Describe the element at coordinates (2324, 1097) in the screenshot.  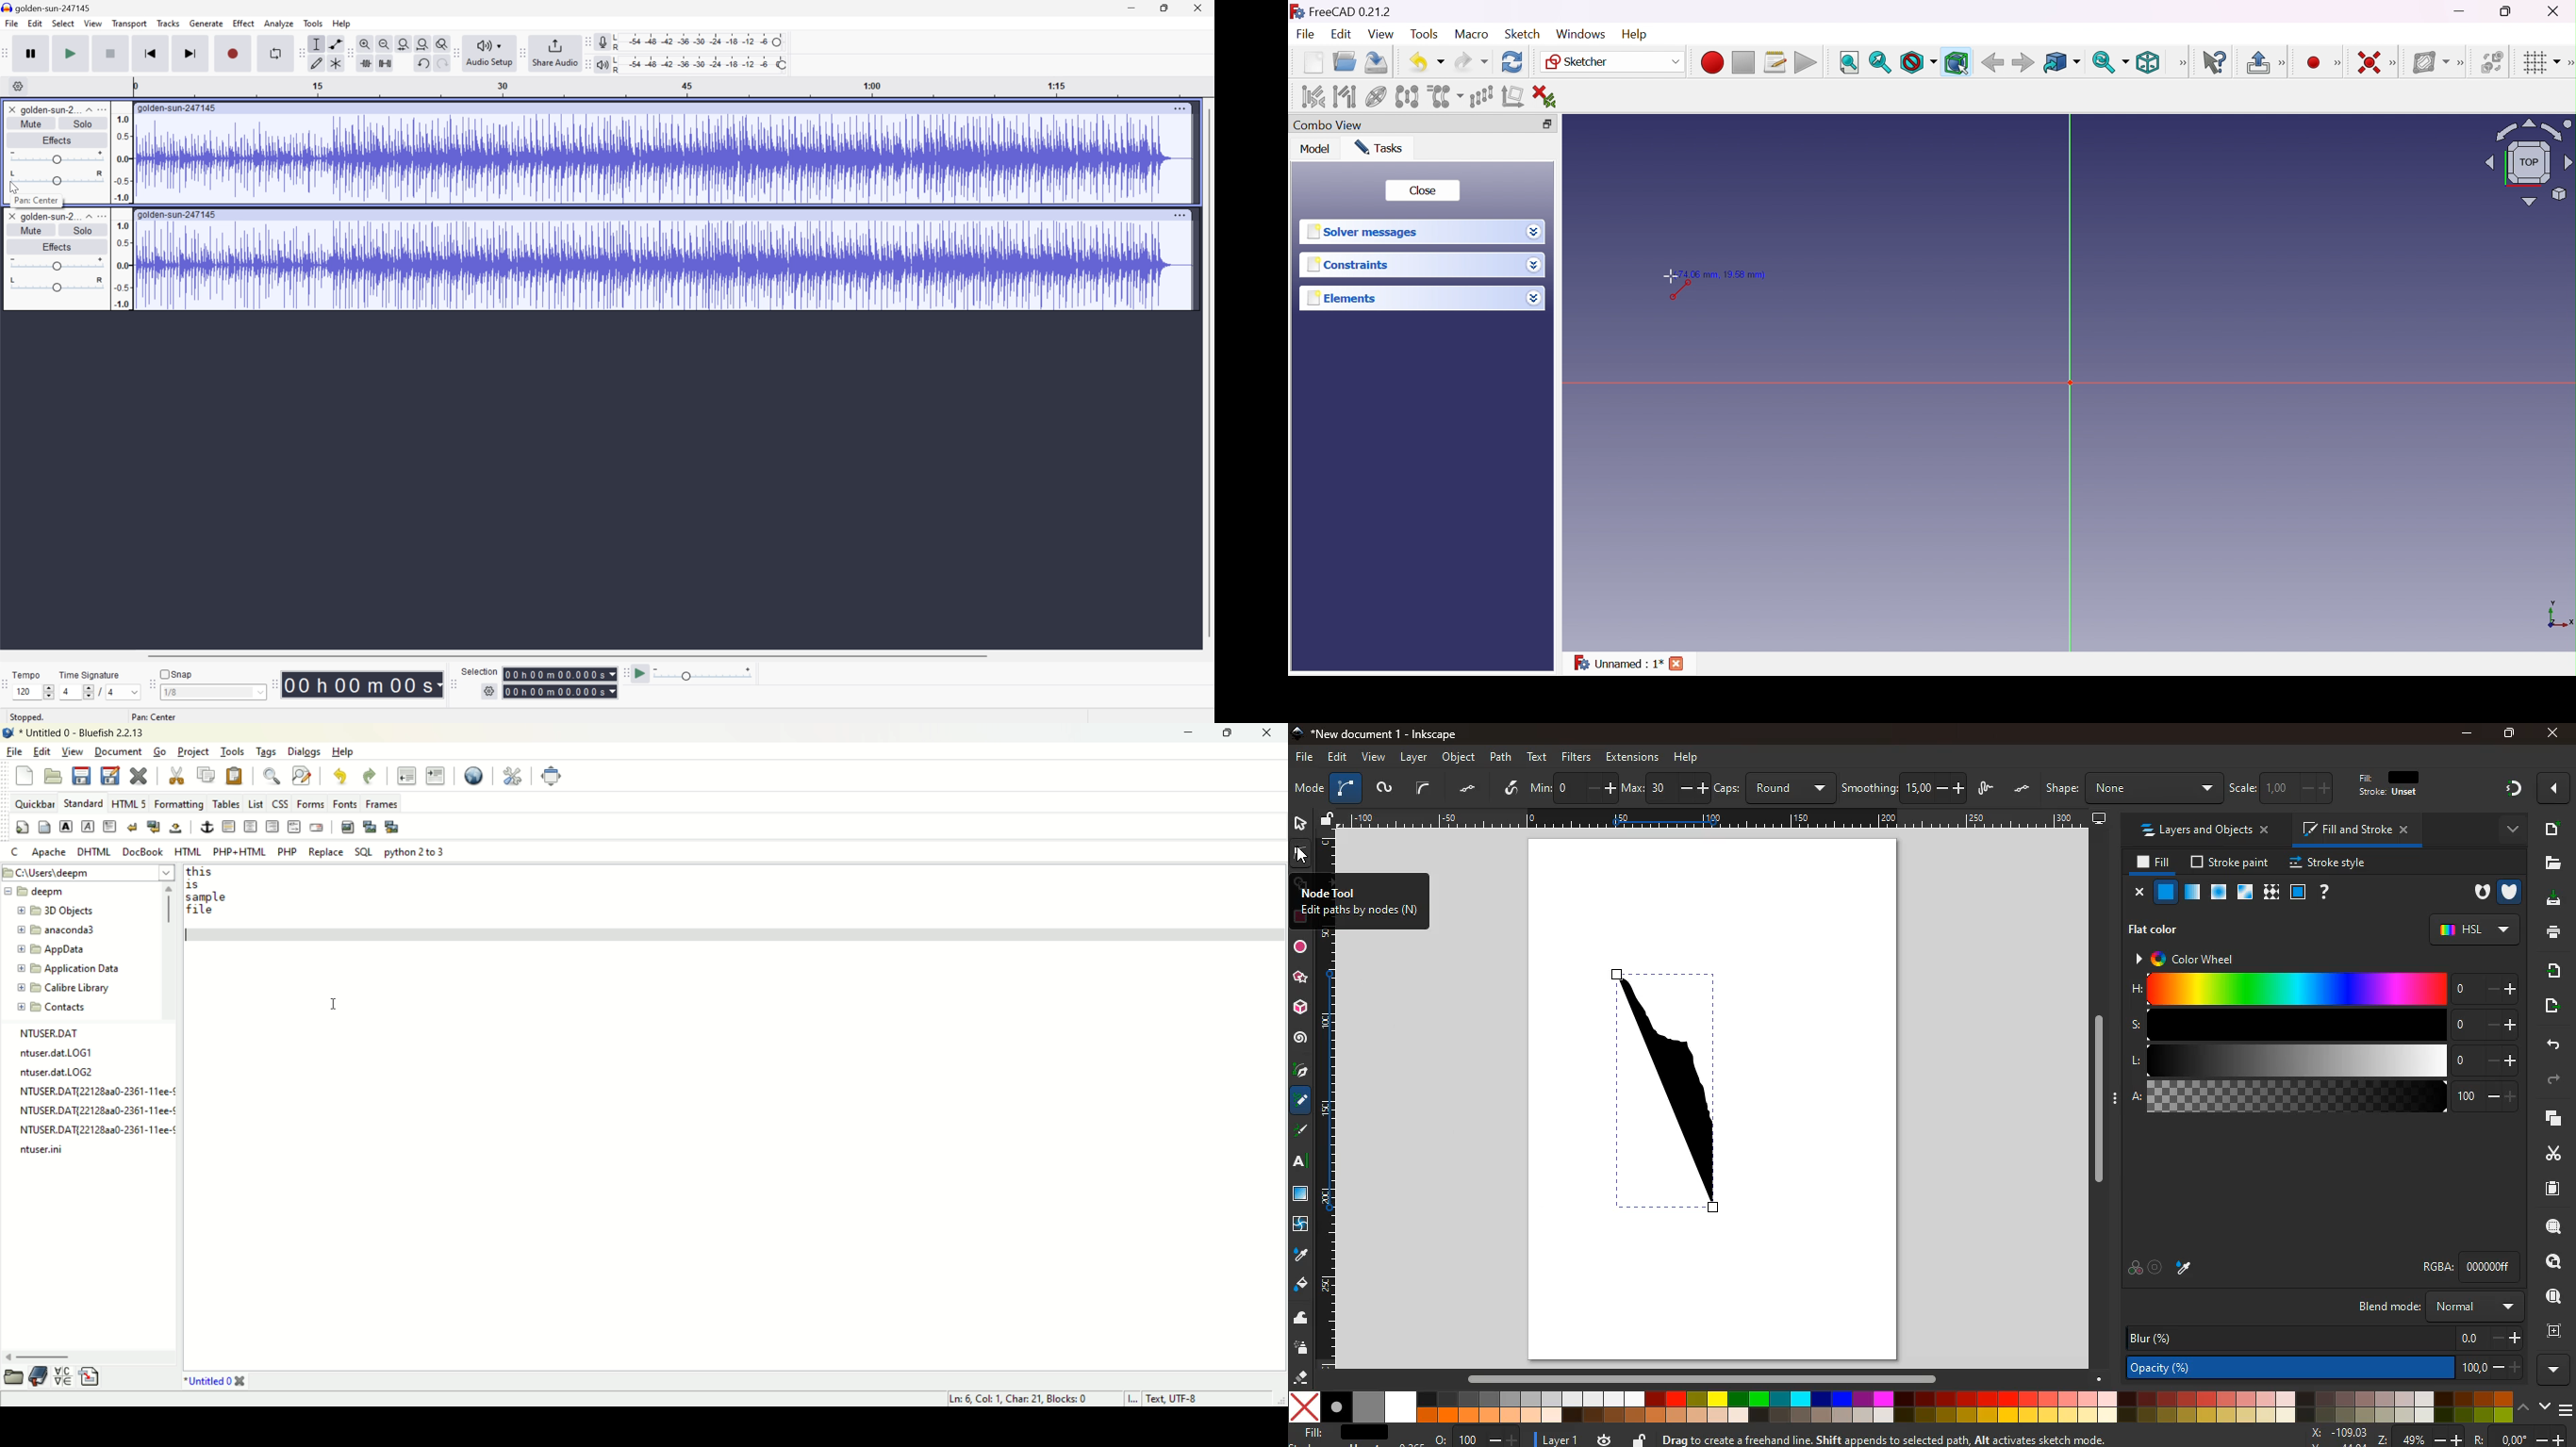
I see `a` at that location.